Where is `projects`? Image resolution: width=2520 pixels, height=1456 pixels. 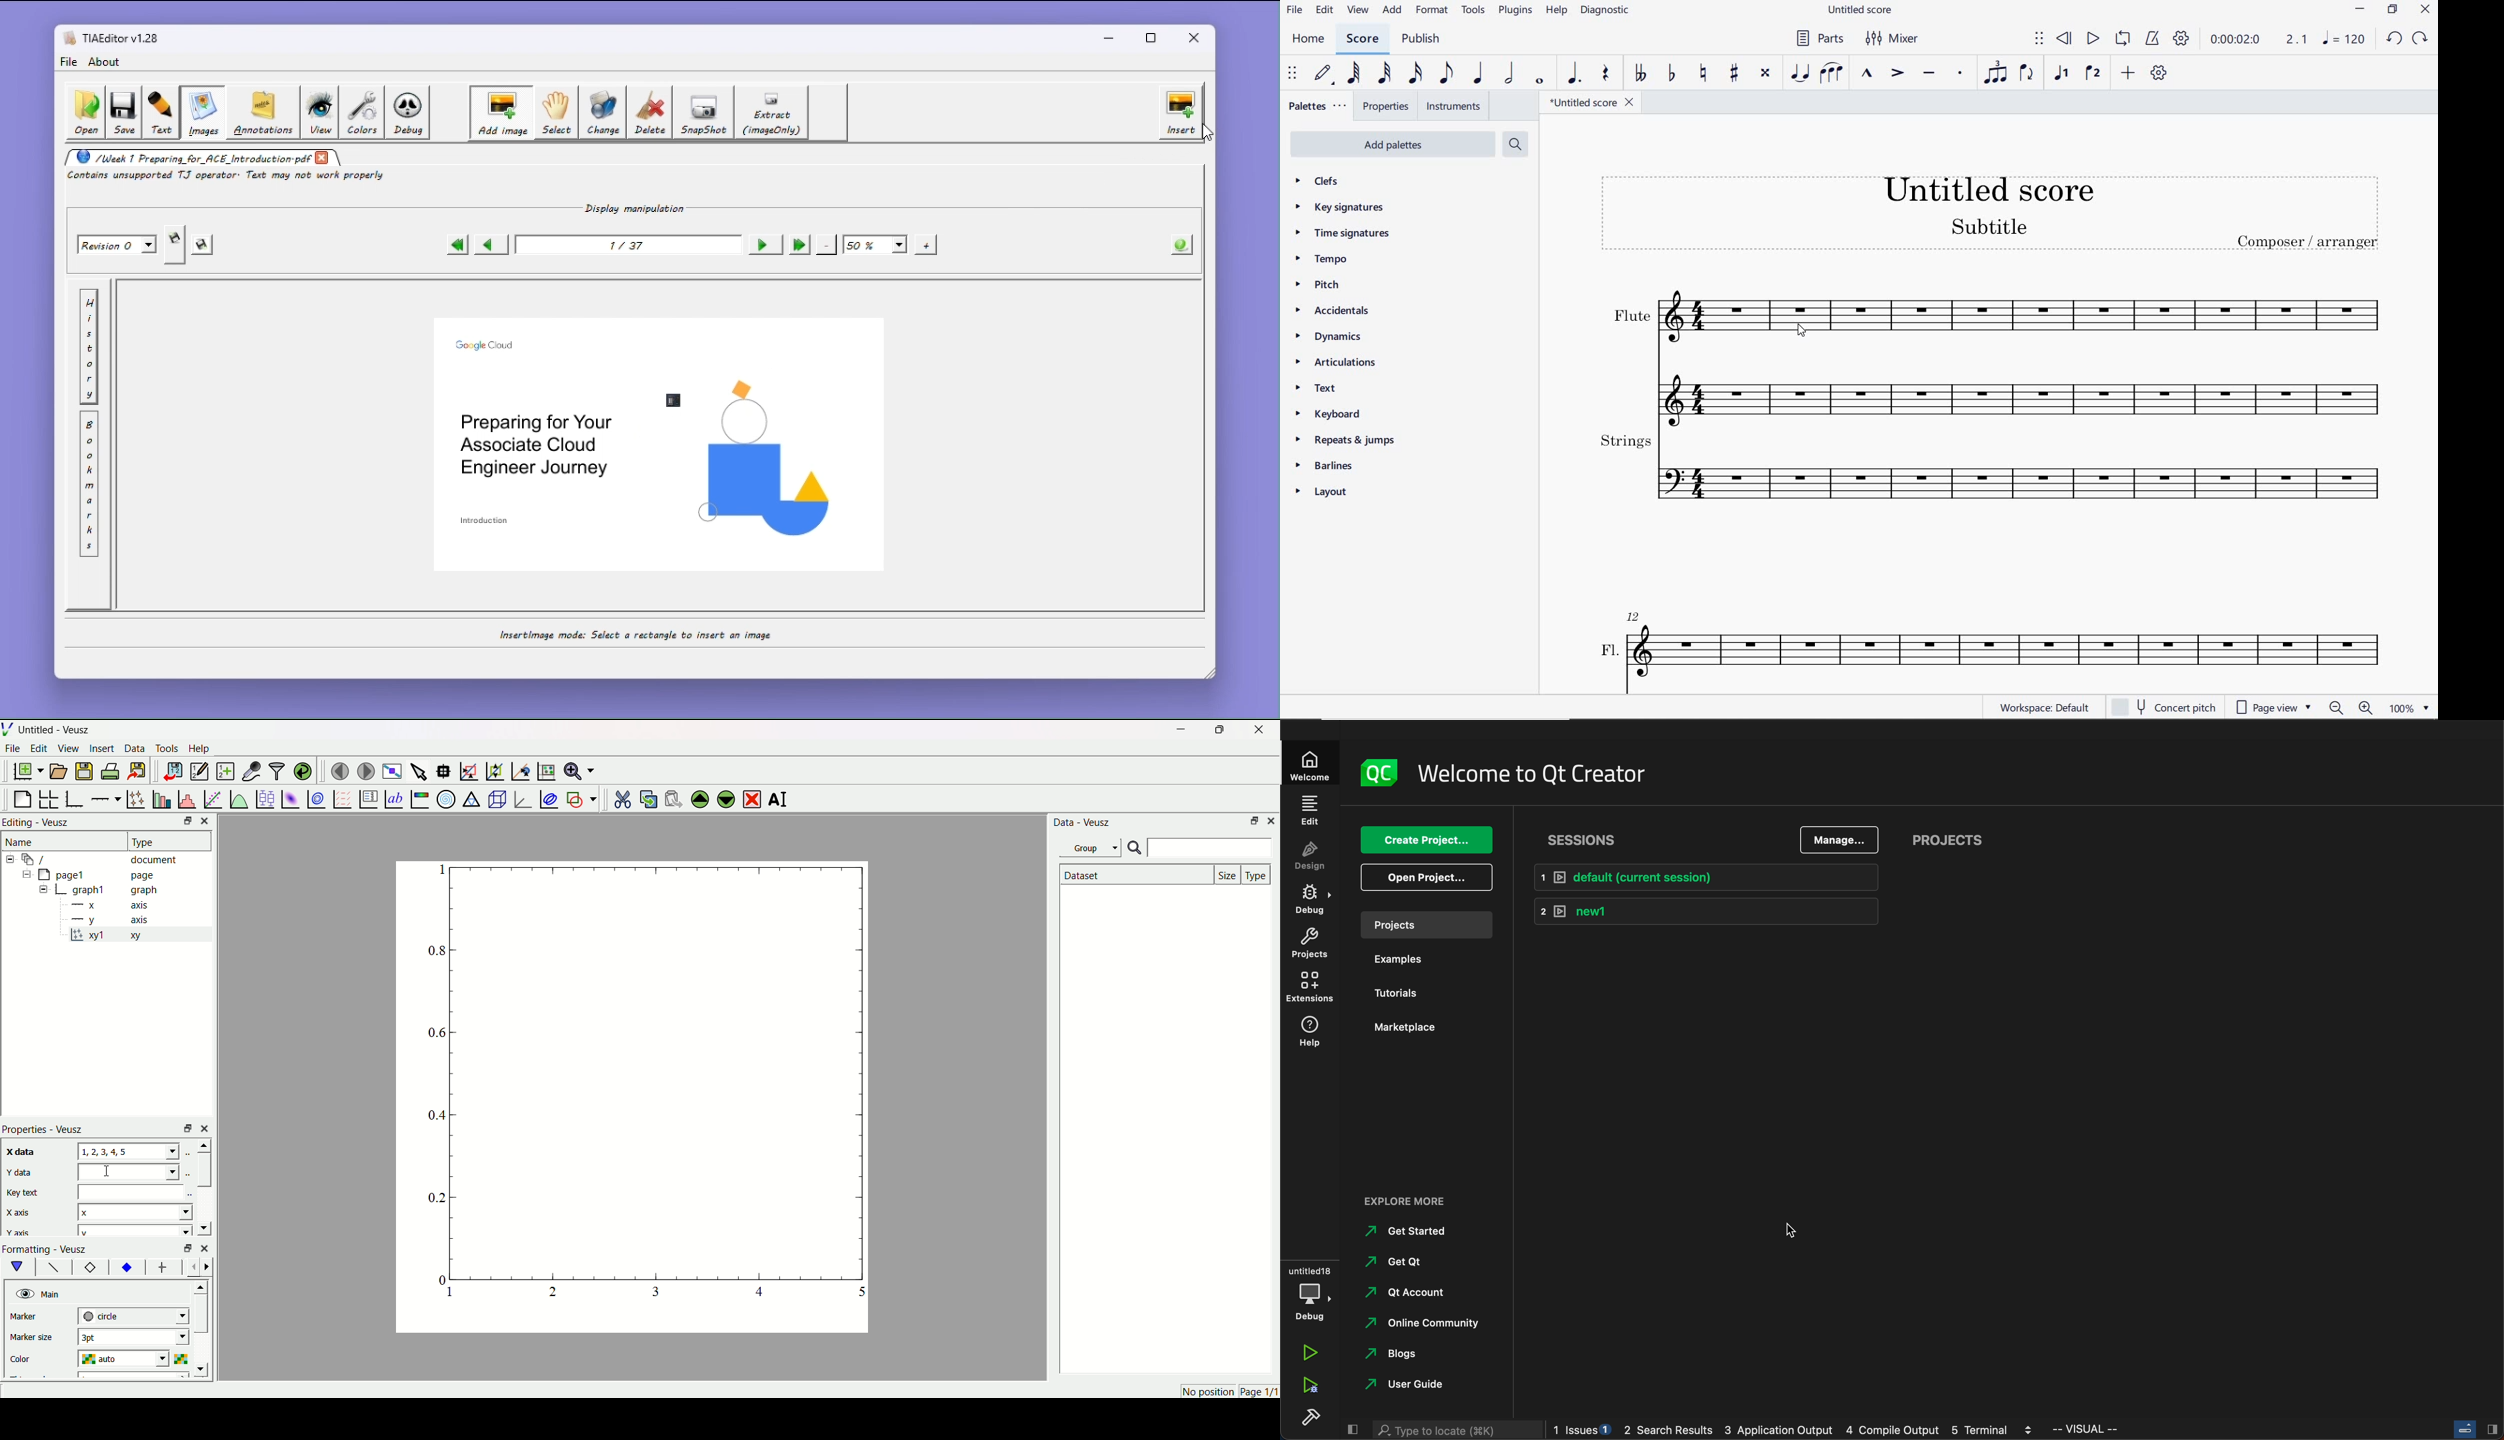 projects is located at coordinates (1953, 842).